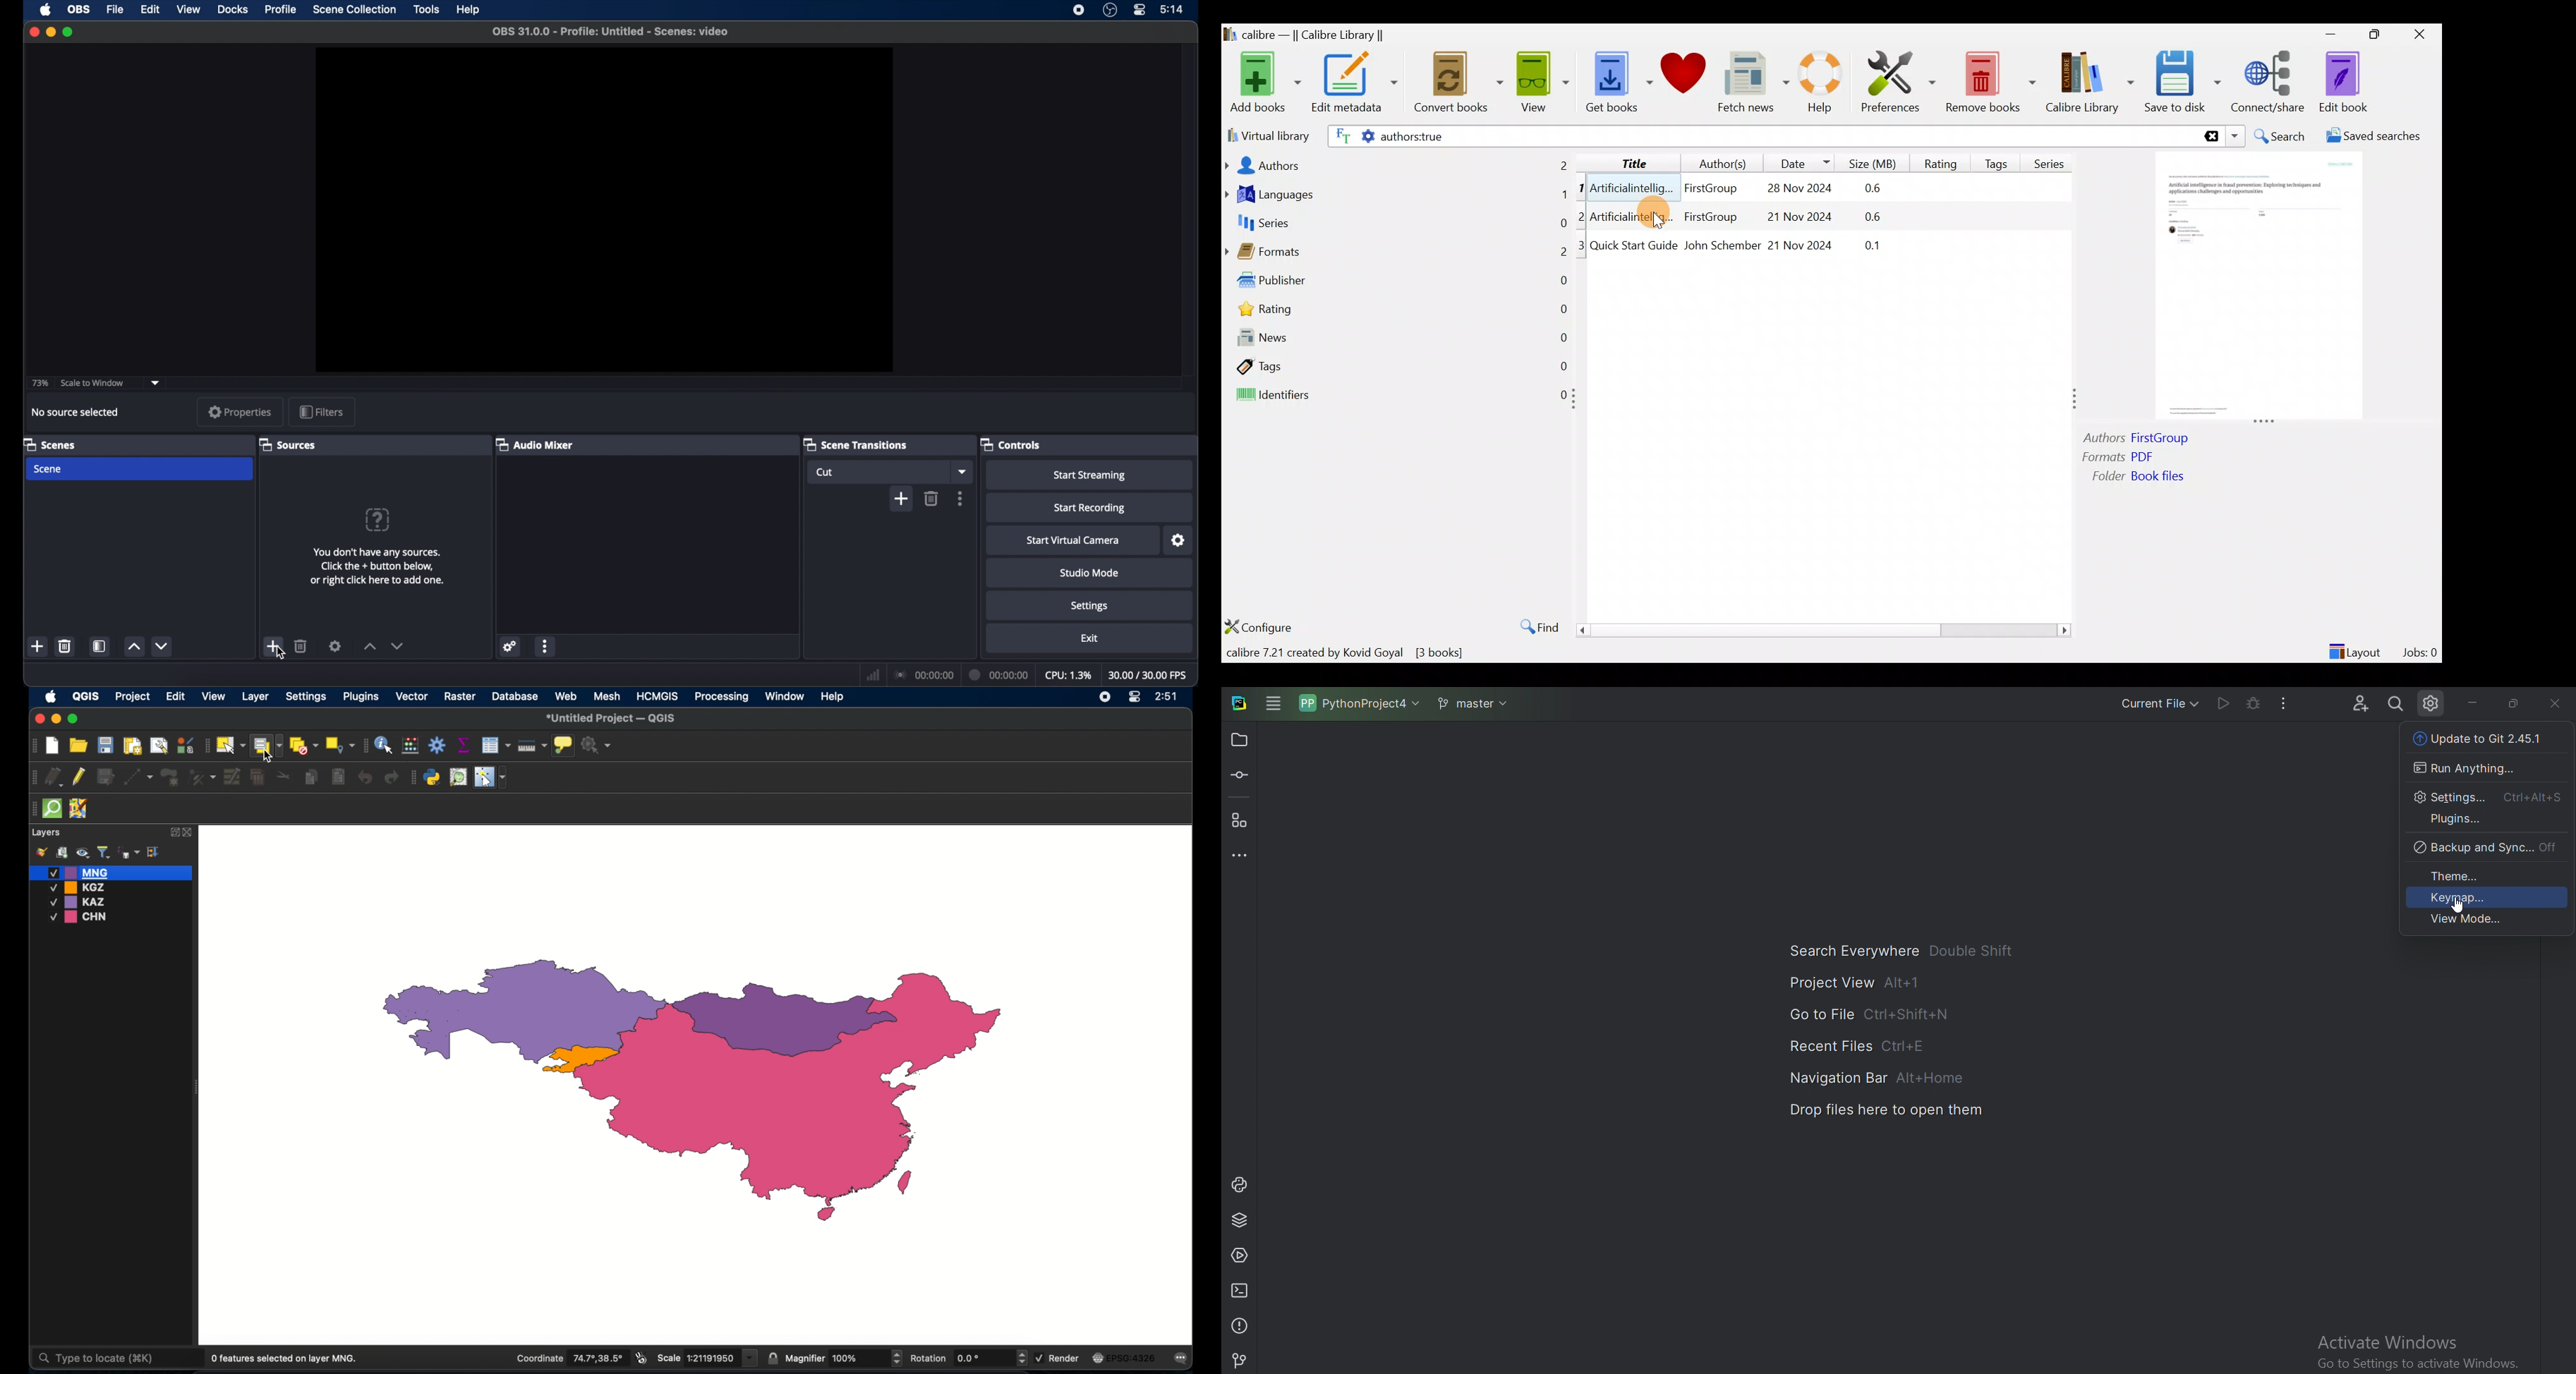 The height and width of the screenshot is (1400, 2576). I want to click on calibre 7.21 created by Kovid Goyal [3 books], so click(1347, 653).